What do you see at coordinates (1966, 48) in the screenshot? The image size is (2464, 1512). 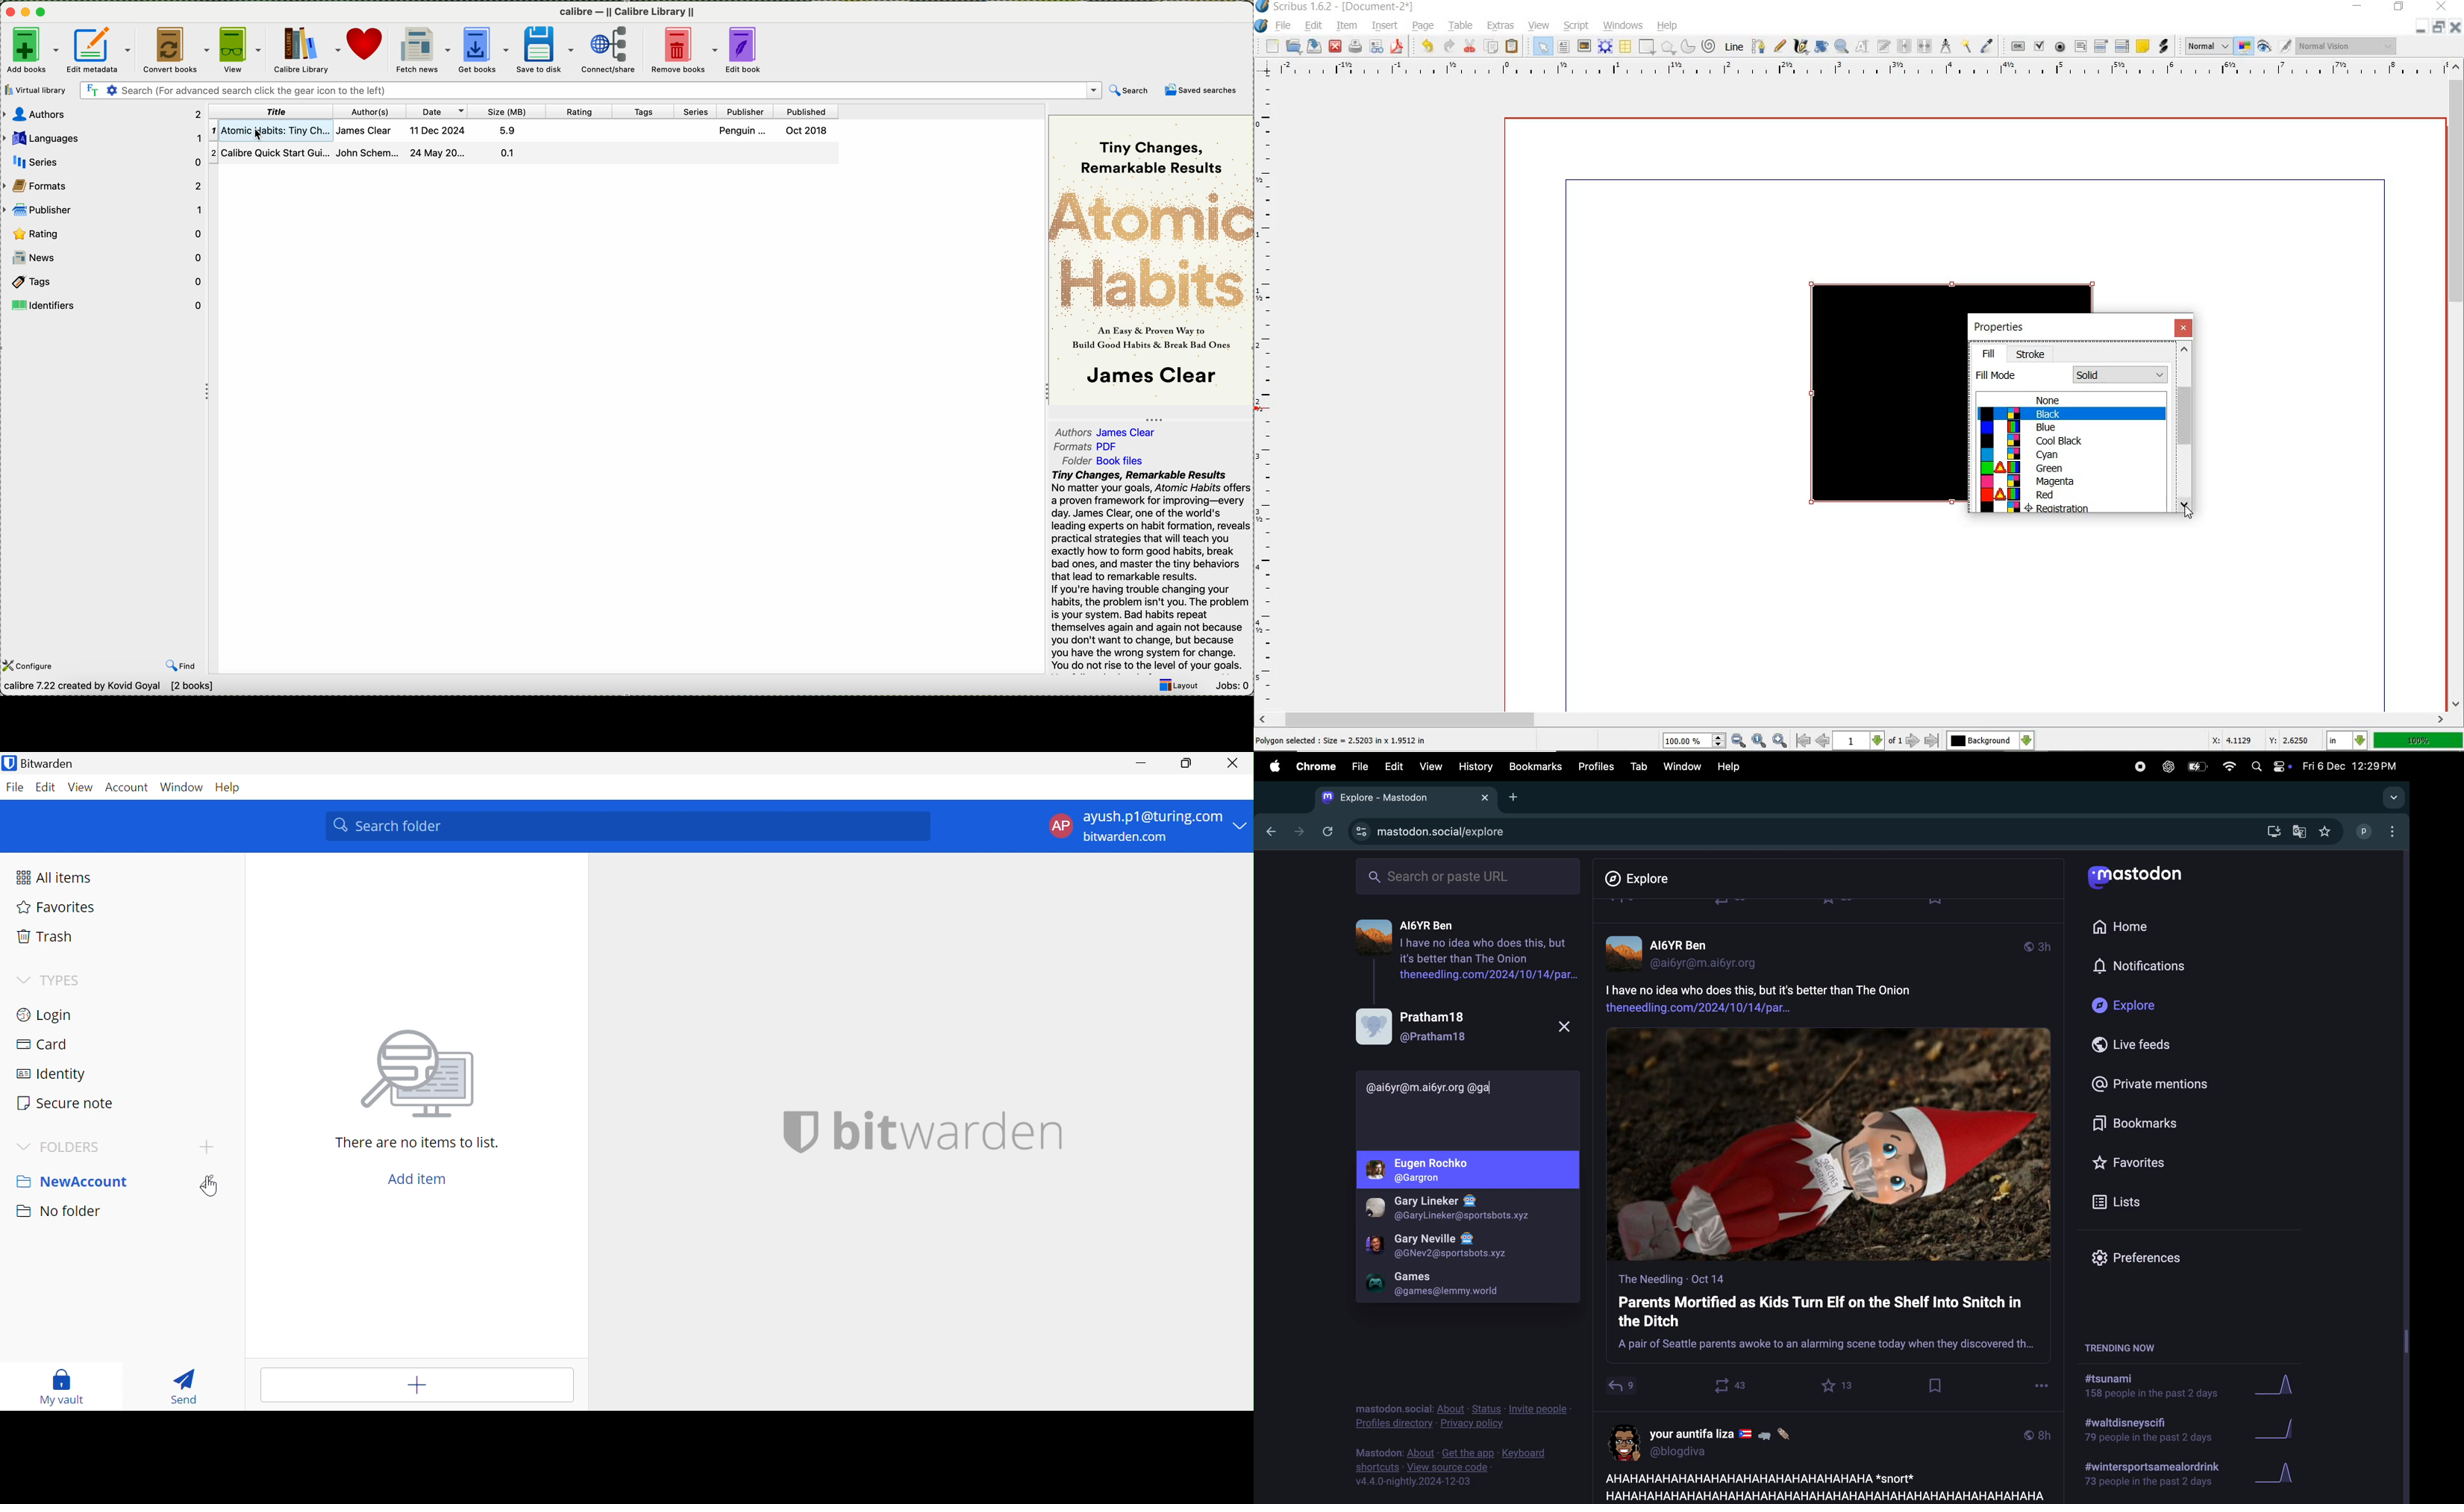 I see `copy item properties` at bounding box center [1966, 48].